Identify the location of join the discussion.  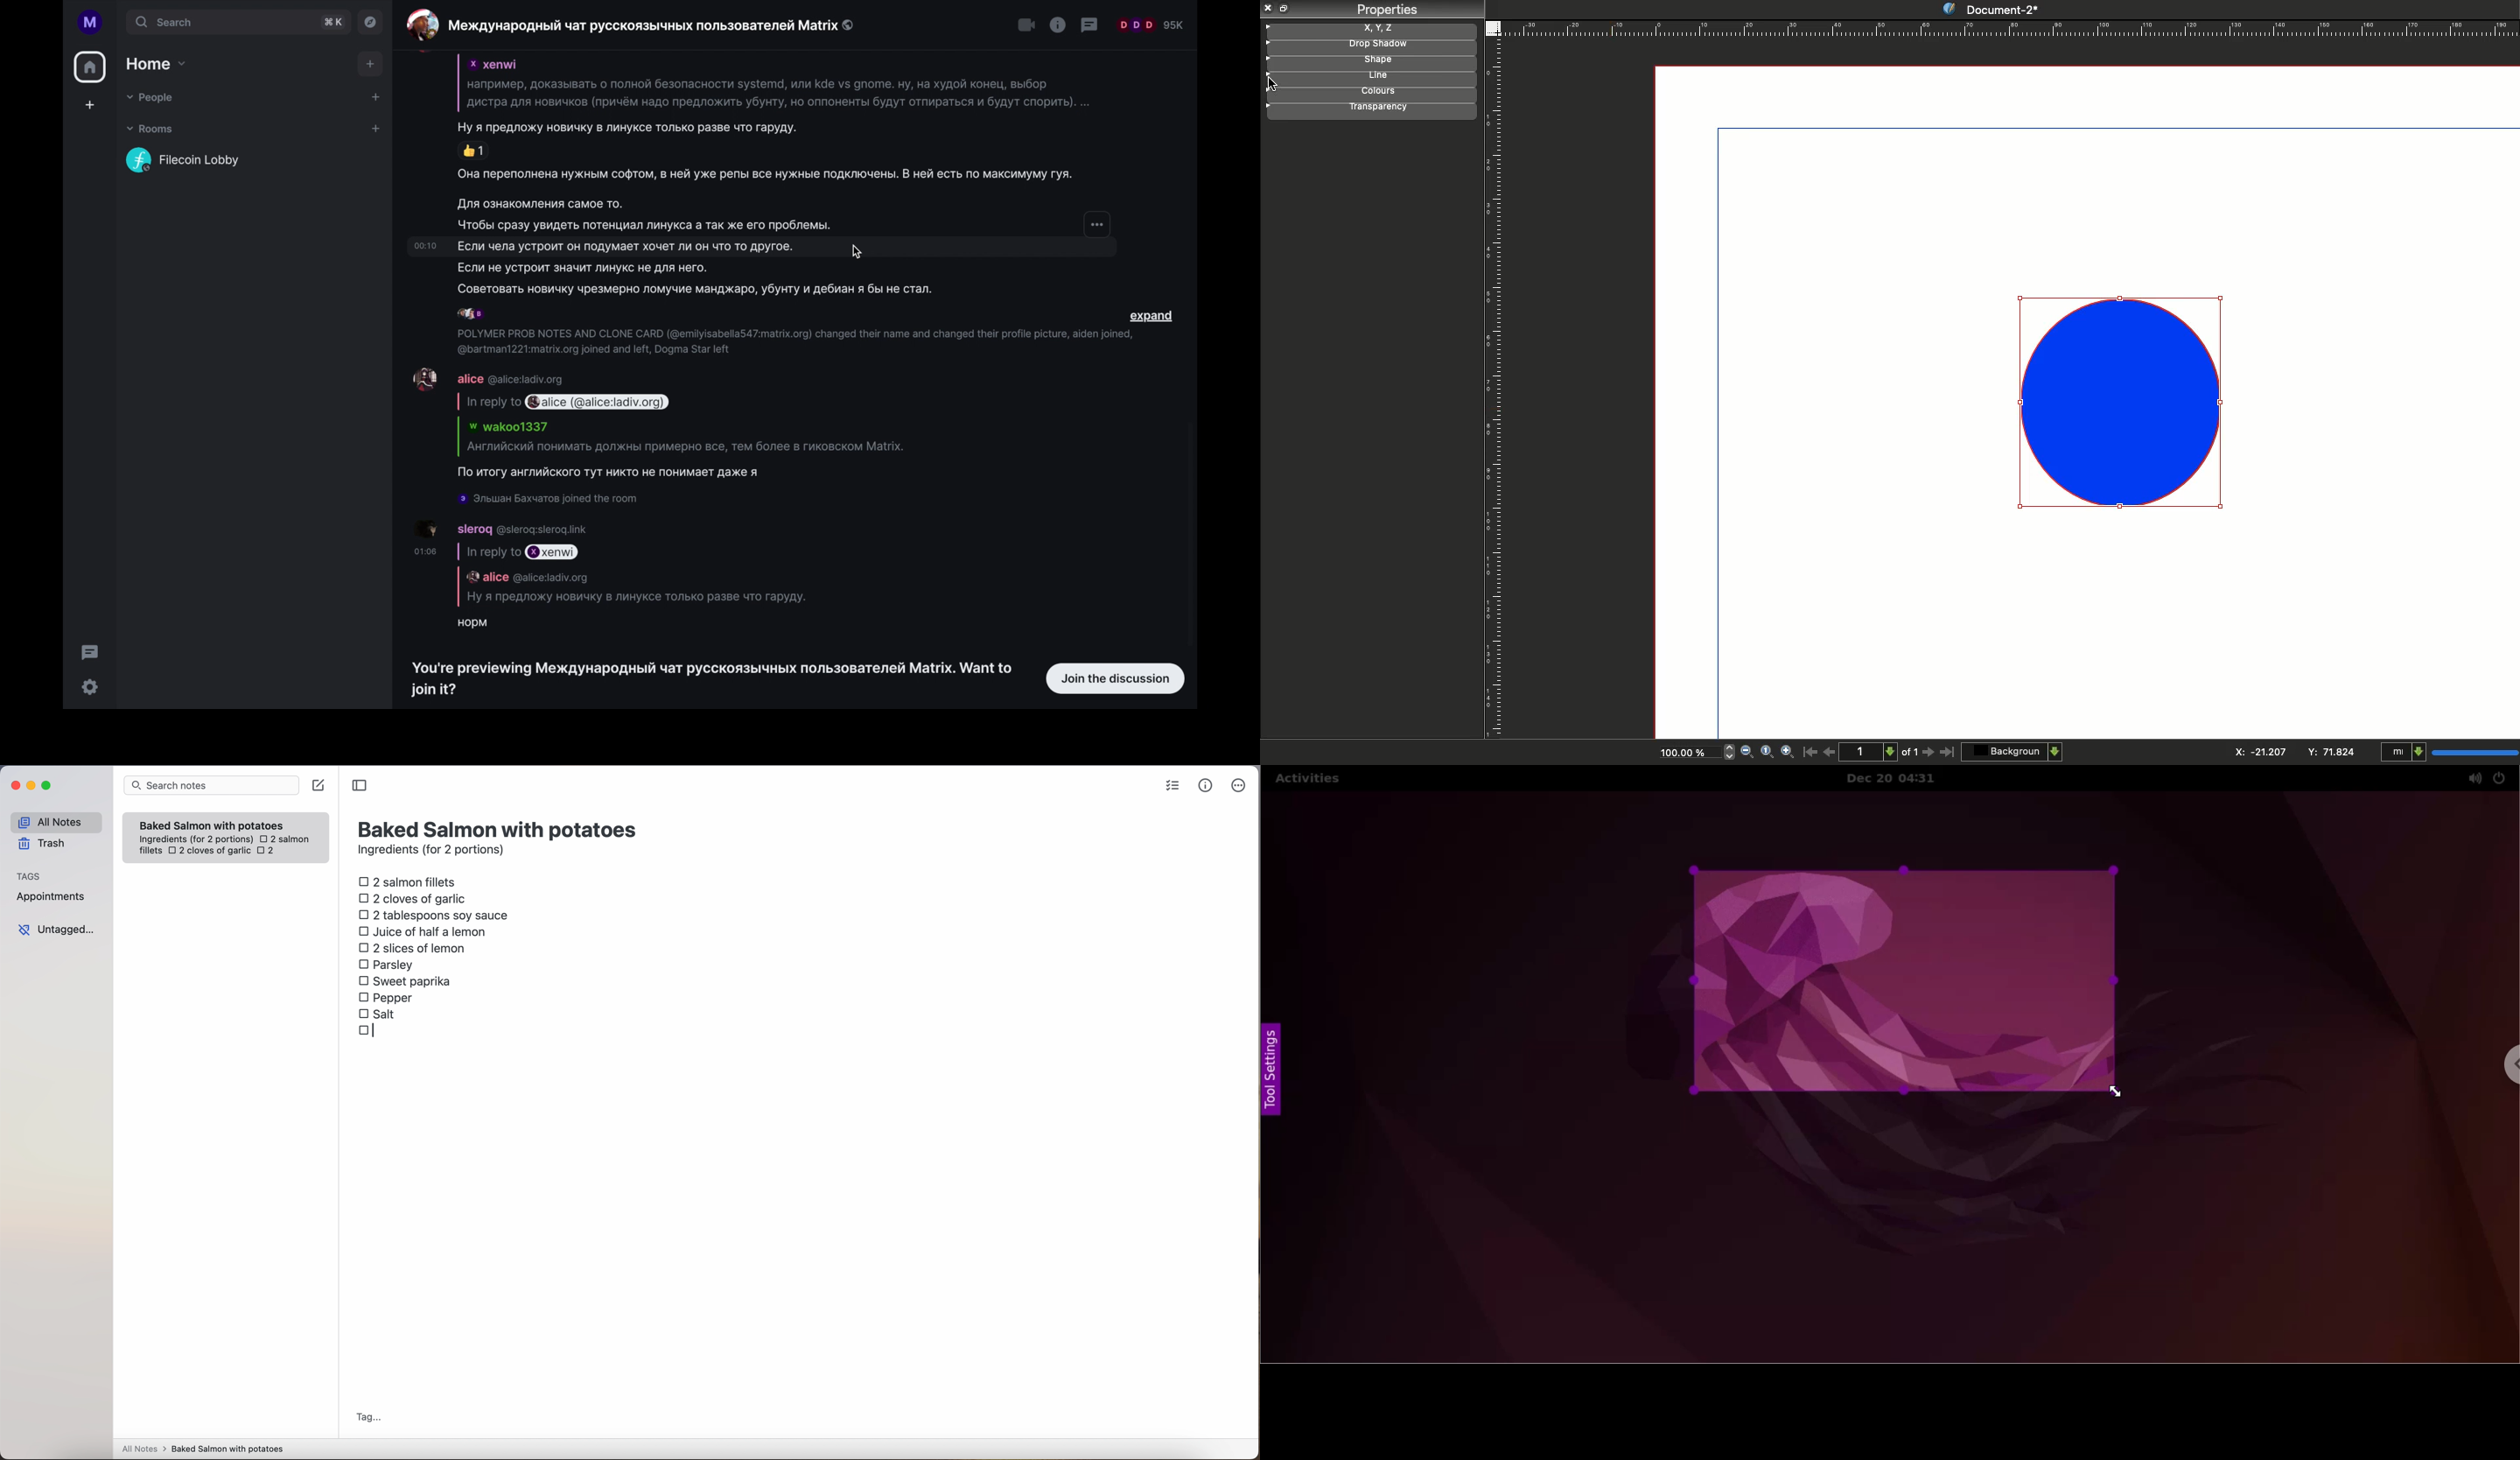
(1116, 679).